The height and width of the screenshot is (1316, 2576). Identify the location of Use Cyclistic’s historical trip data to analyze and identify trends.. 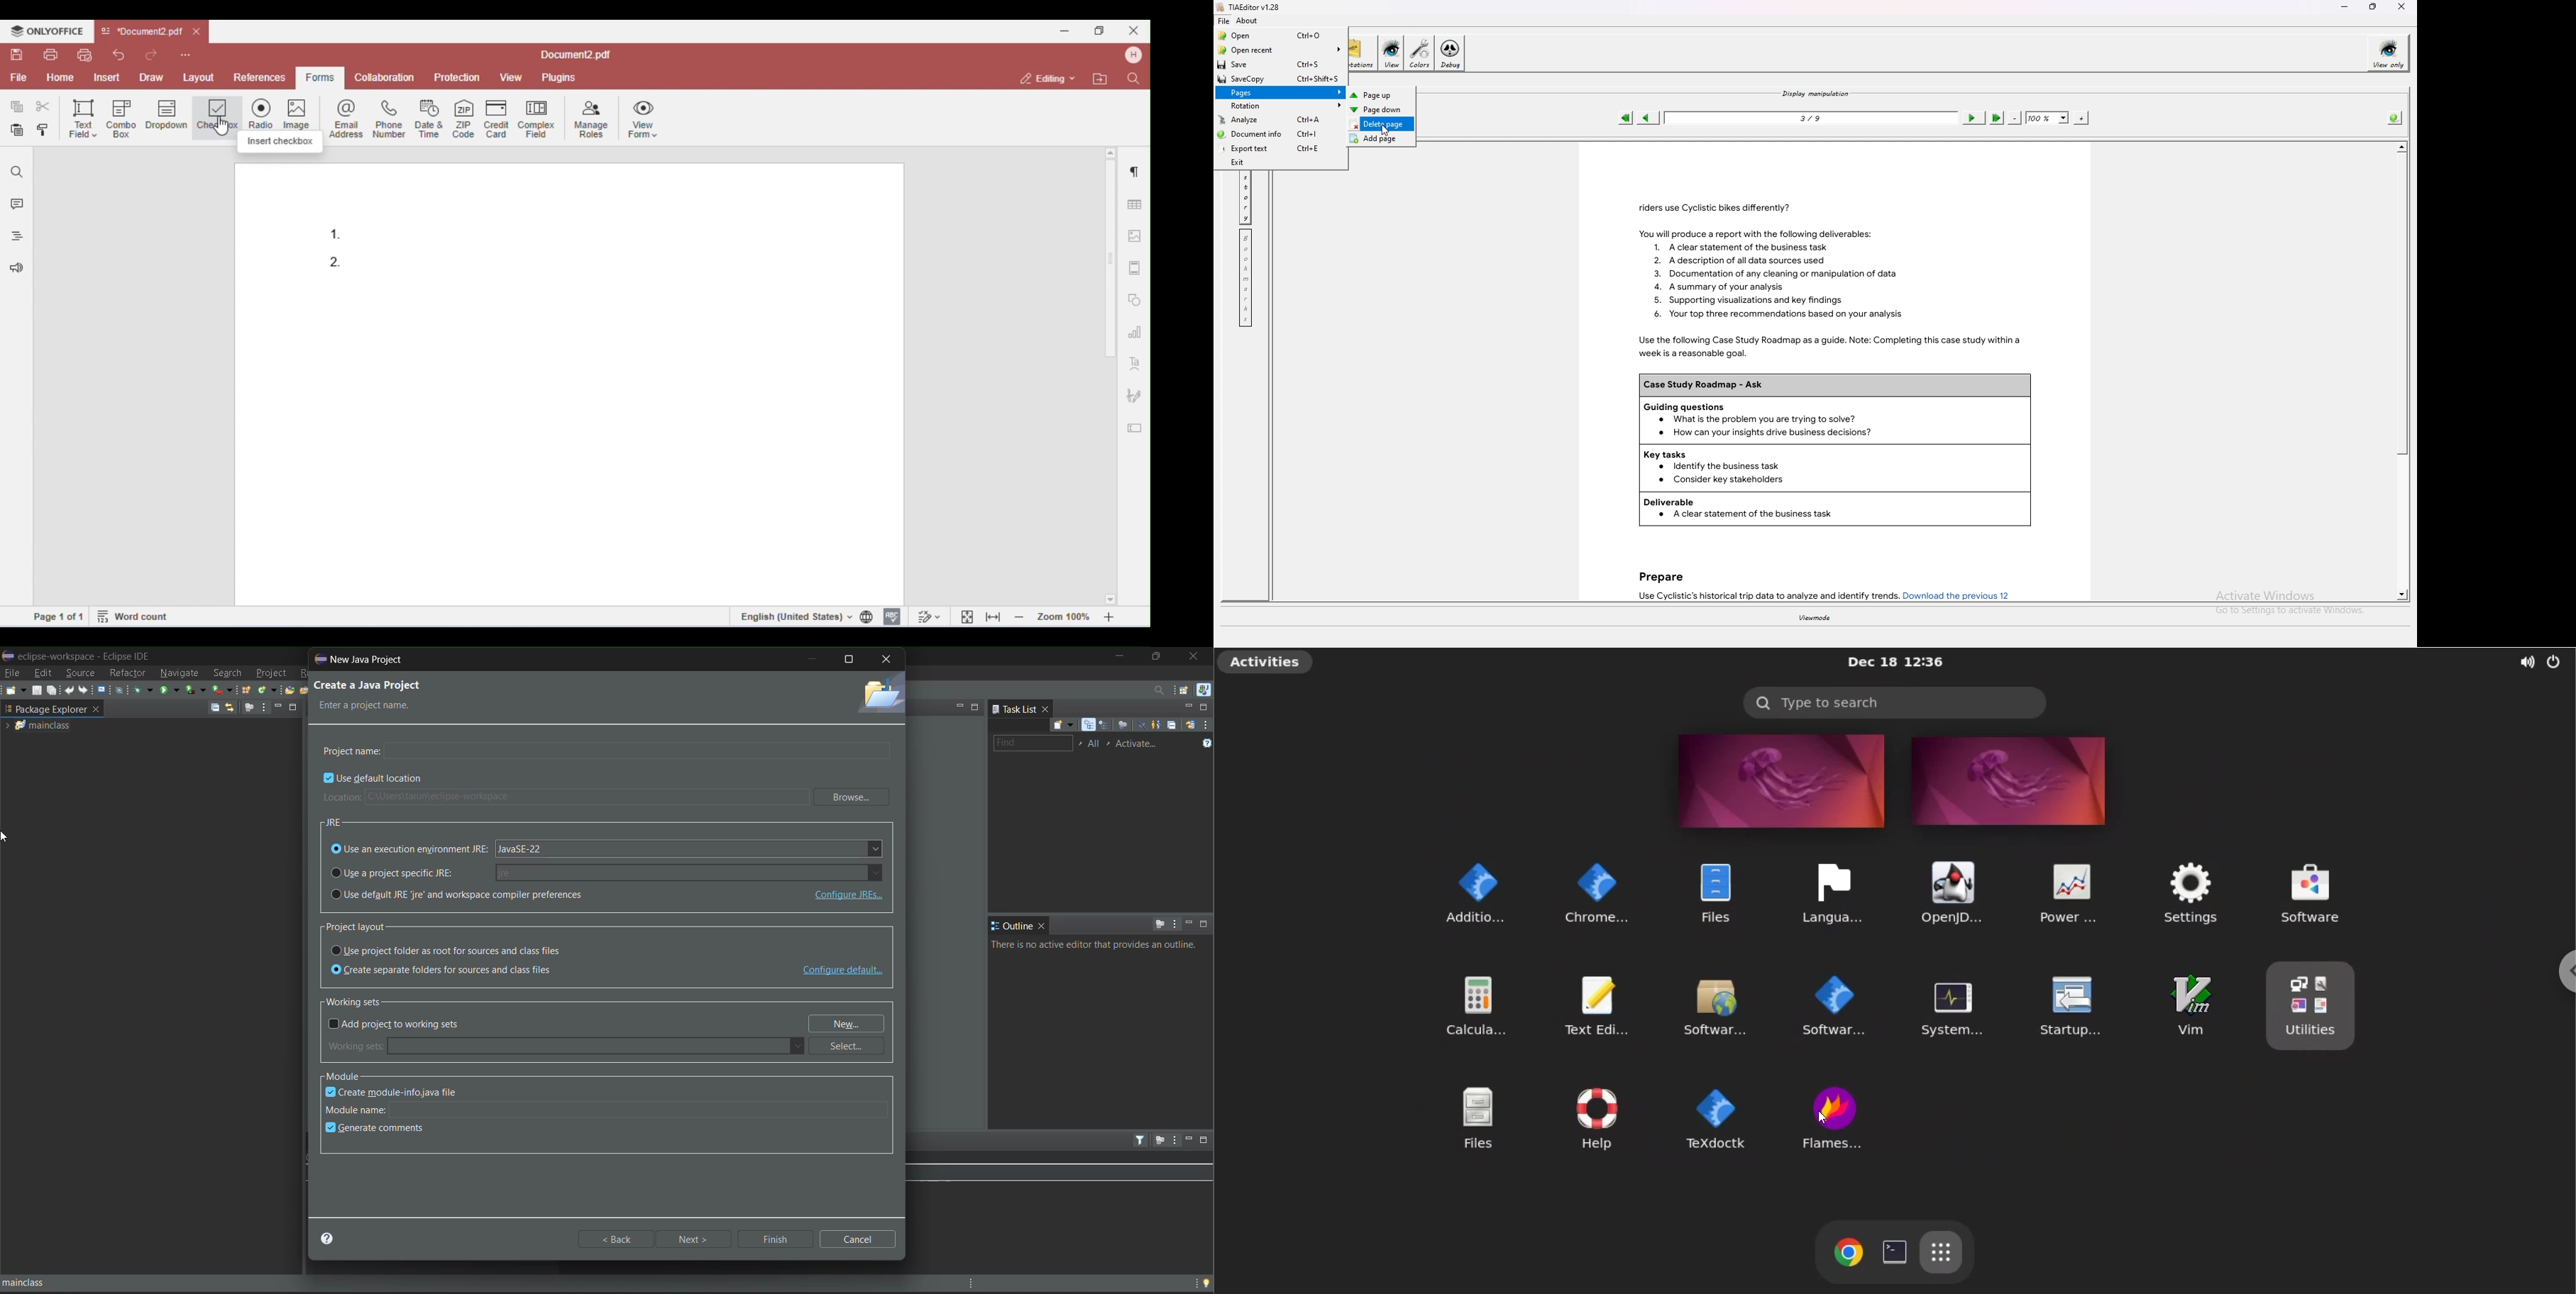
(1764, 596).